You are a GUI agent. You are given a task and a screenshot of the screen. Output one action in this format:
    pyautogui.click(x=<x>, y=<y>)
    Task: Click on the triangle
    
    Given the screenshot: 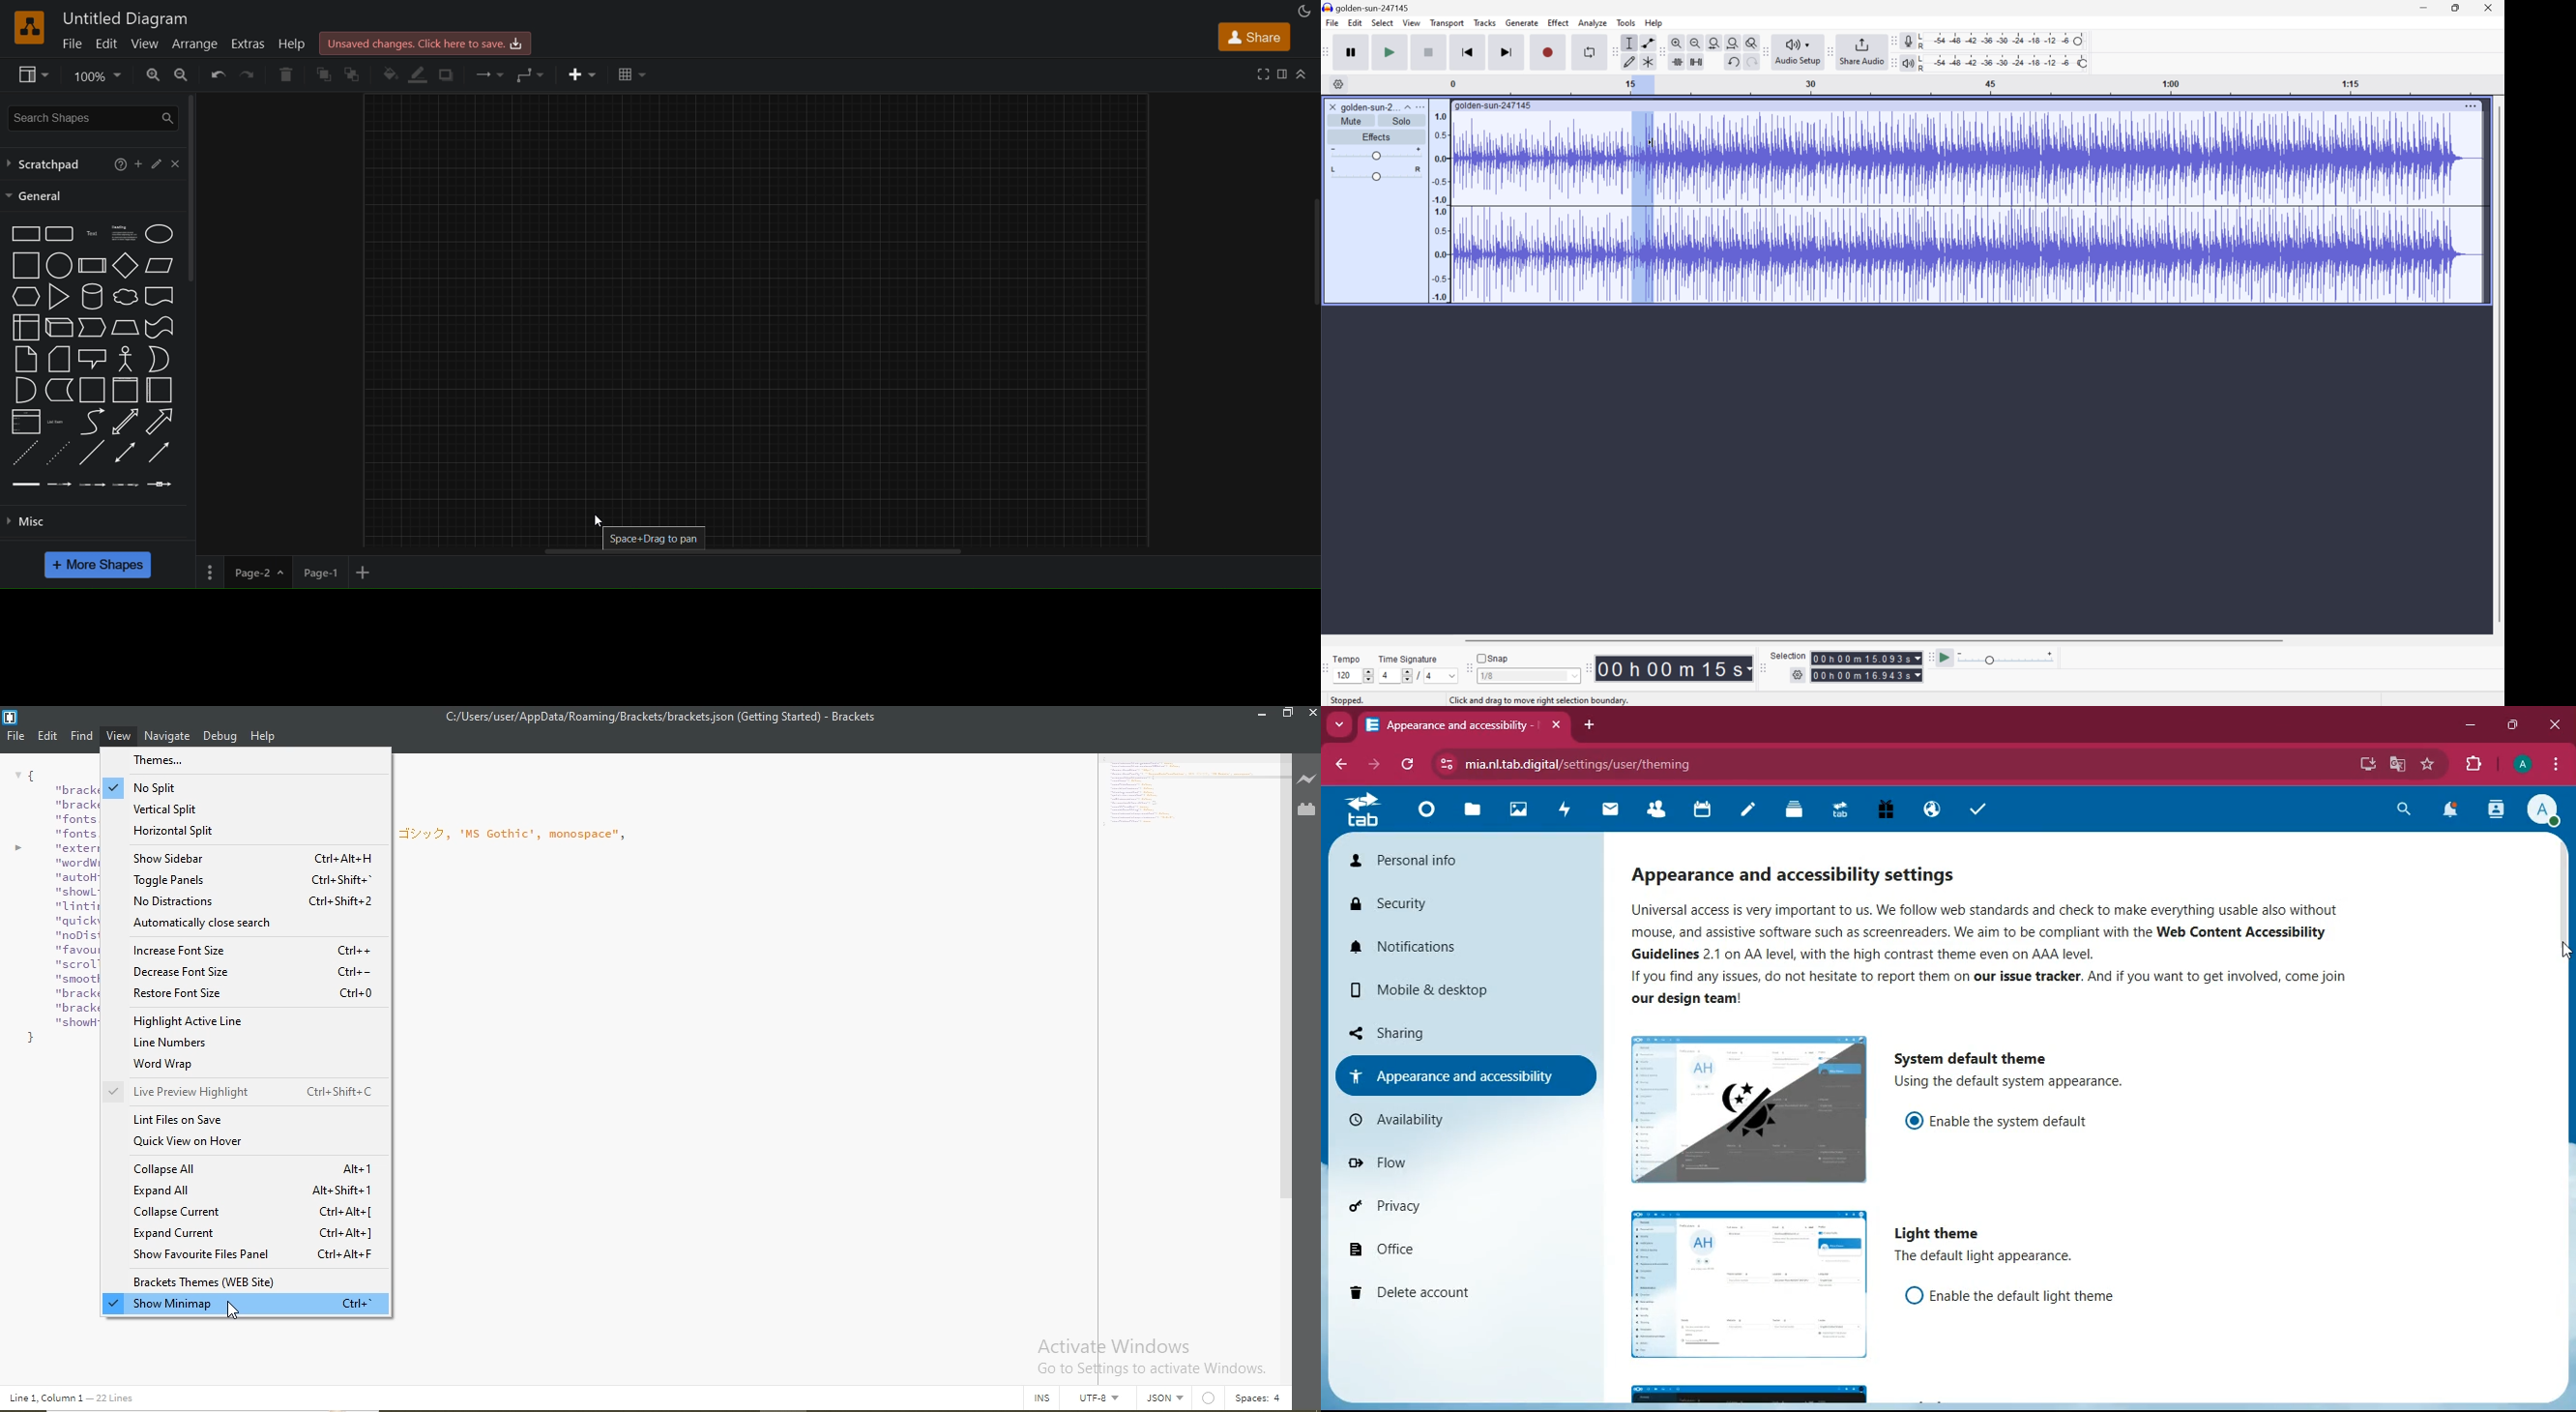 What is the action you would take?
    pyautogui.click(x=60, y=296)
    